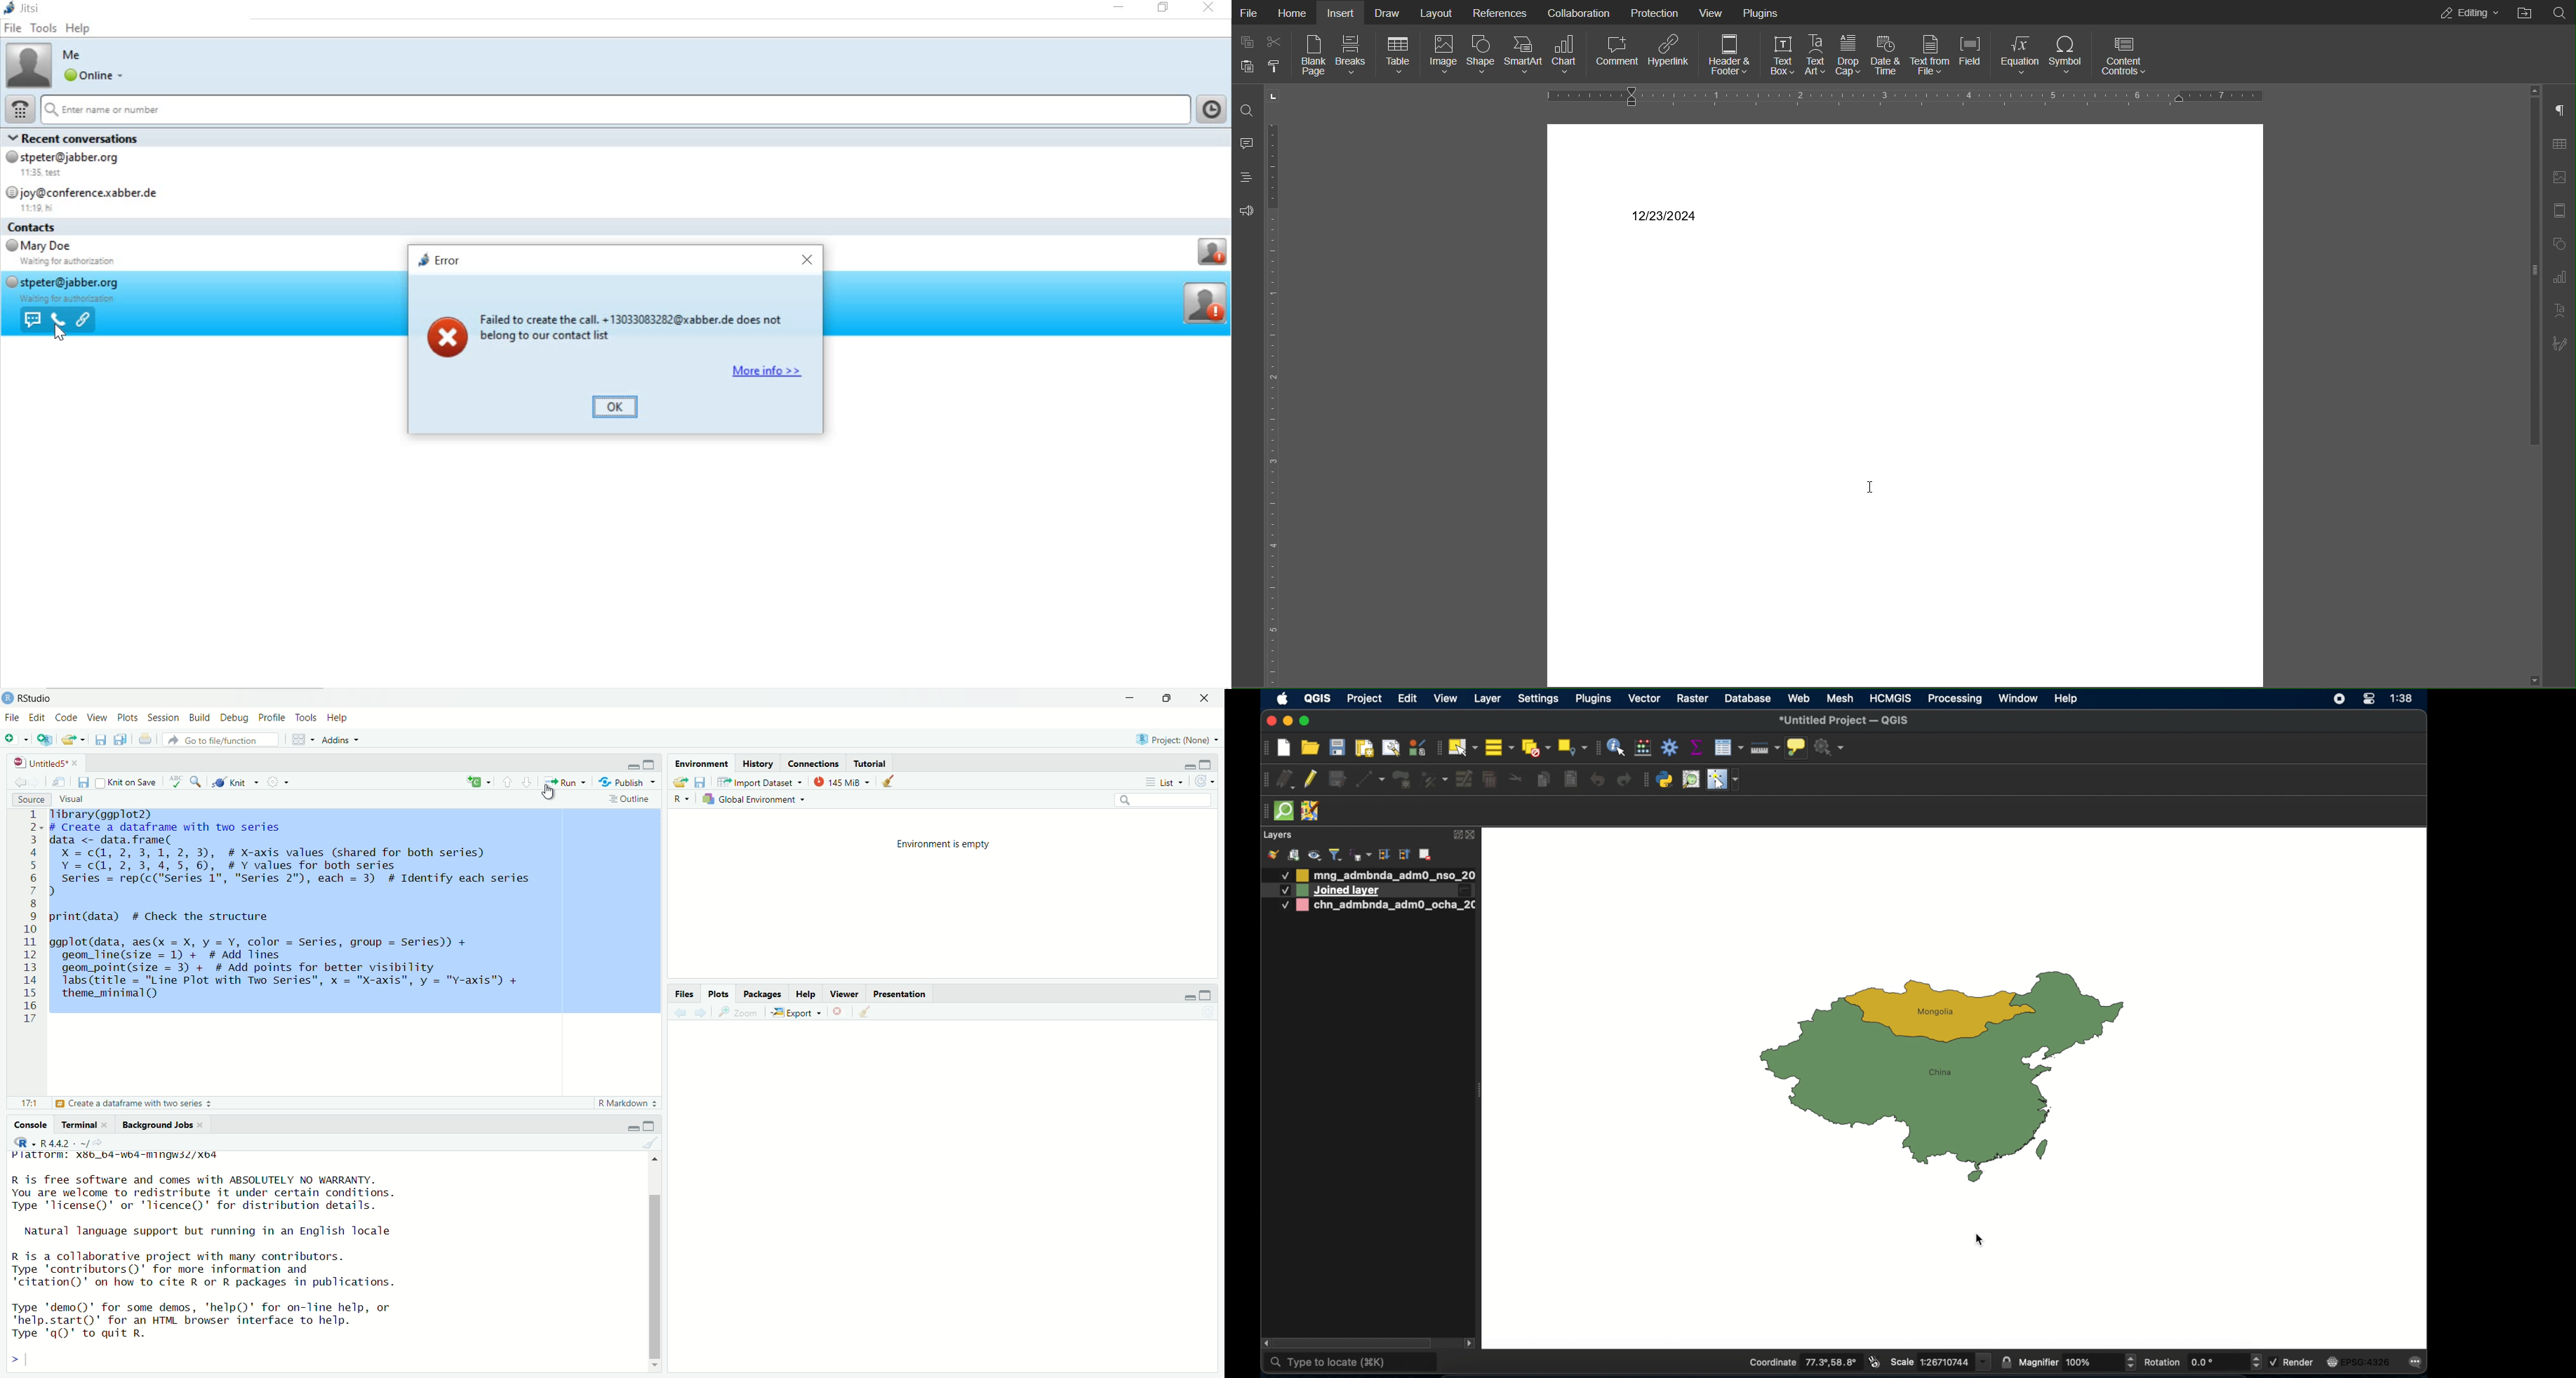 The height and width of the screenshot is (1400, 2576). Describe the element at coordinates (1384, 906) in the screenshot. I see `layer 2` at that location.